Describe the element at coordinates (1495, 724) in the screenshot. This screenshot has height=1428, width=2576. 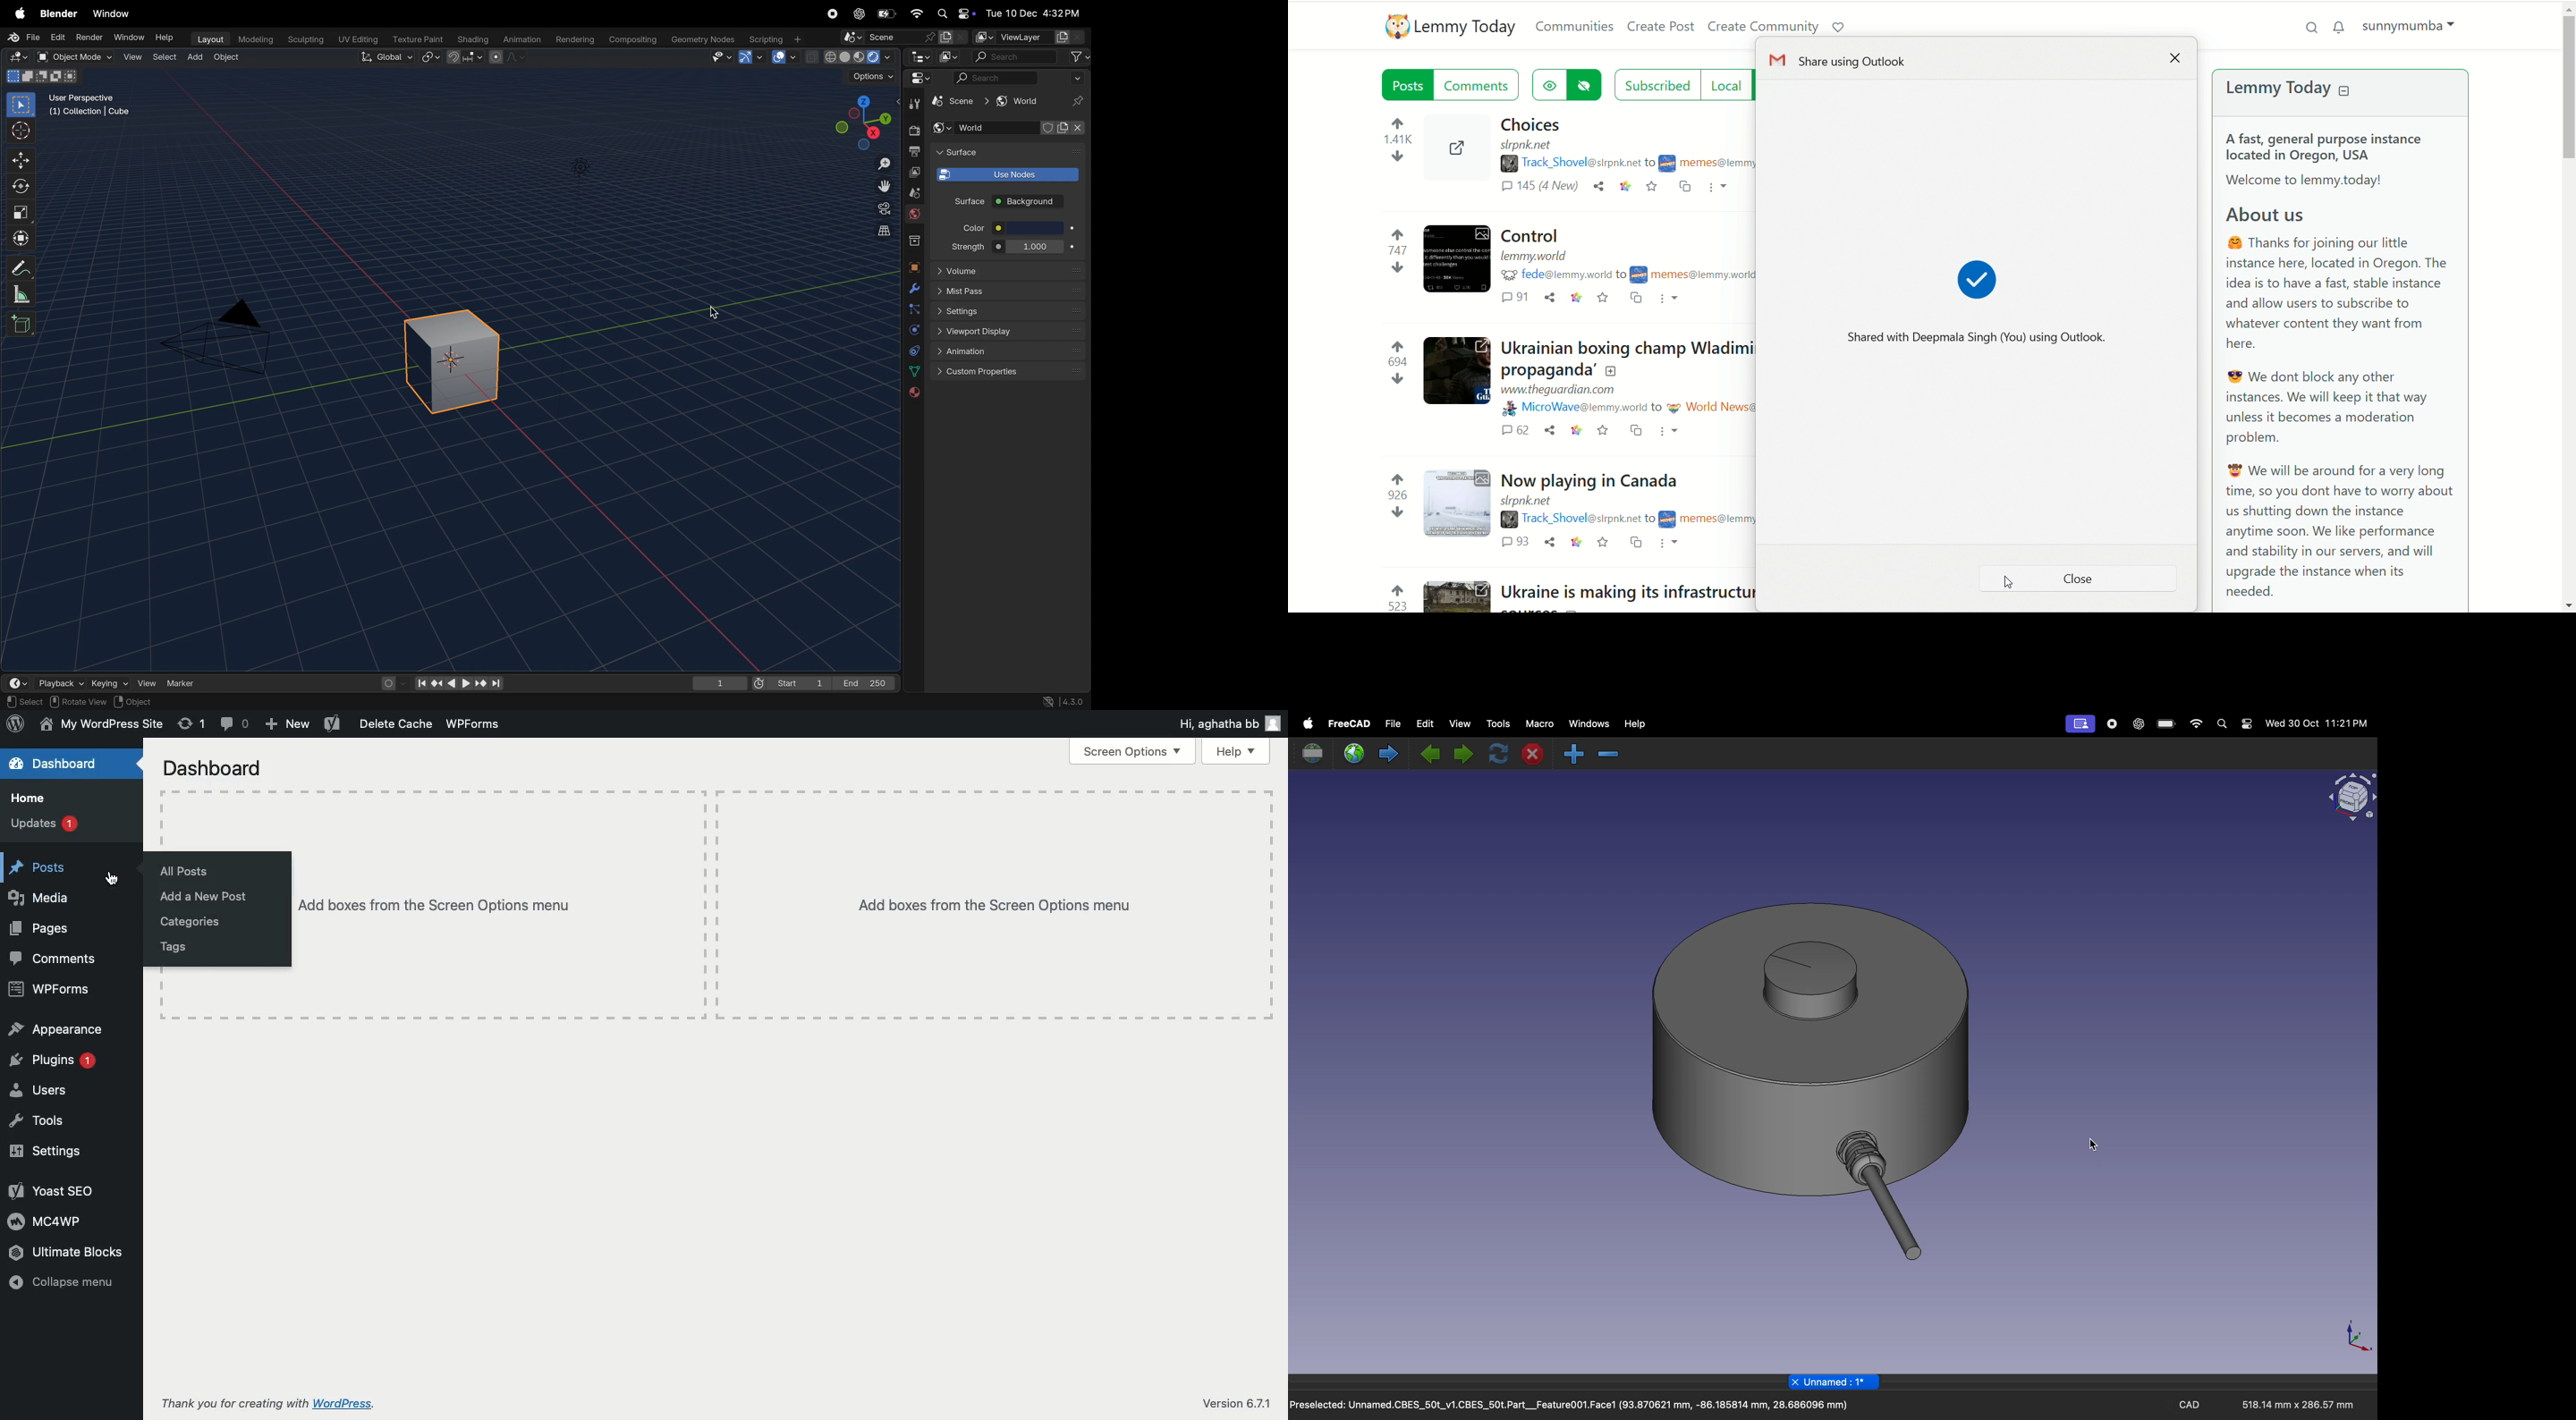
I see `tools` at that location.